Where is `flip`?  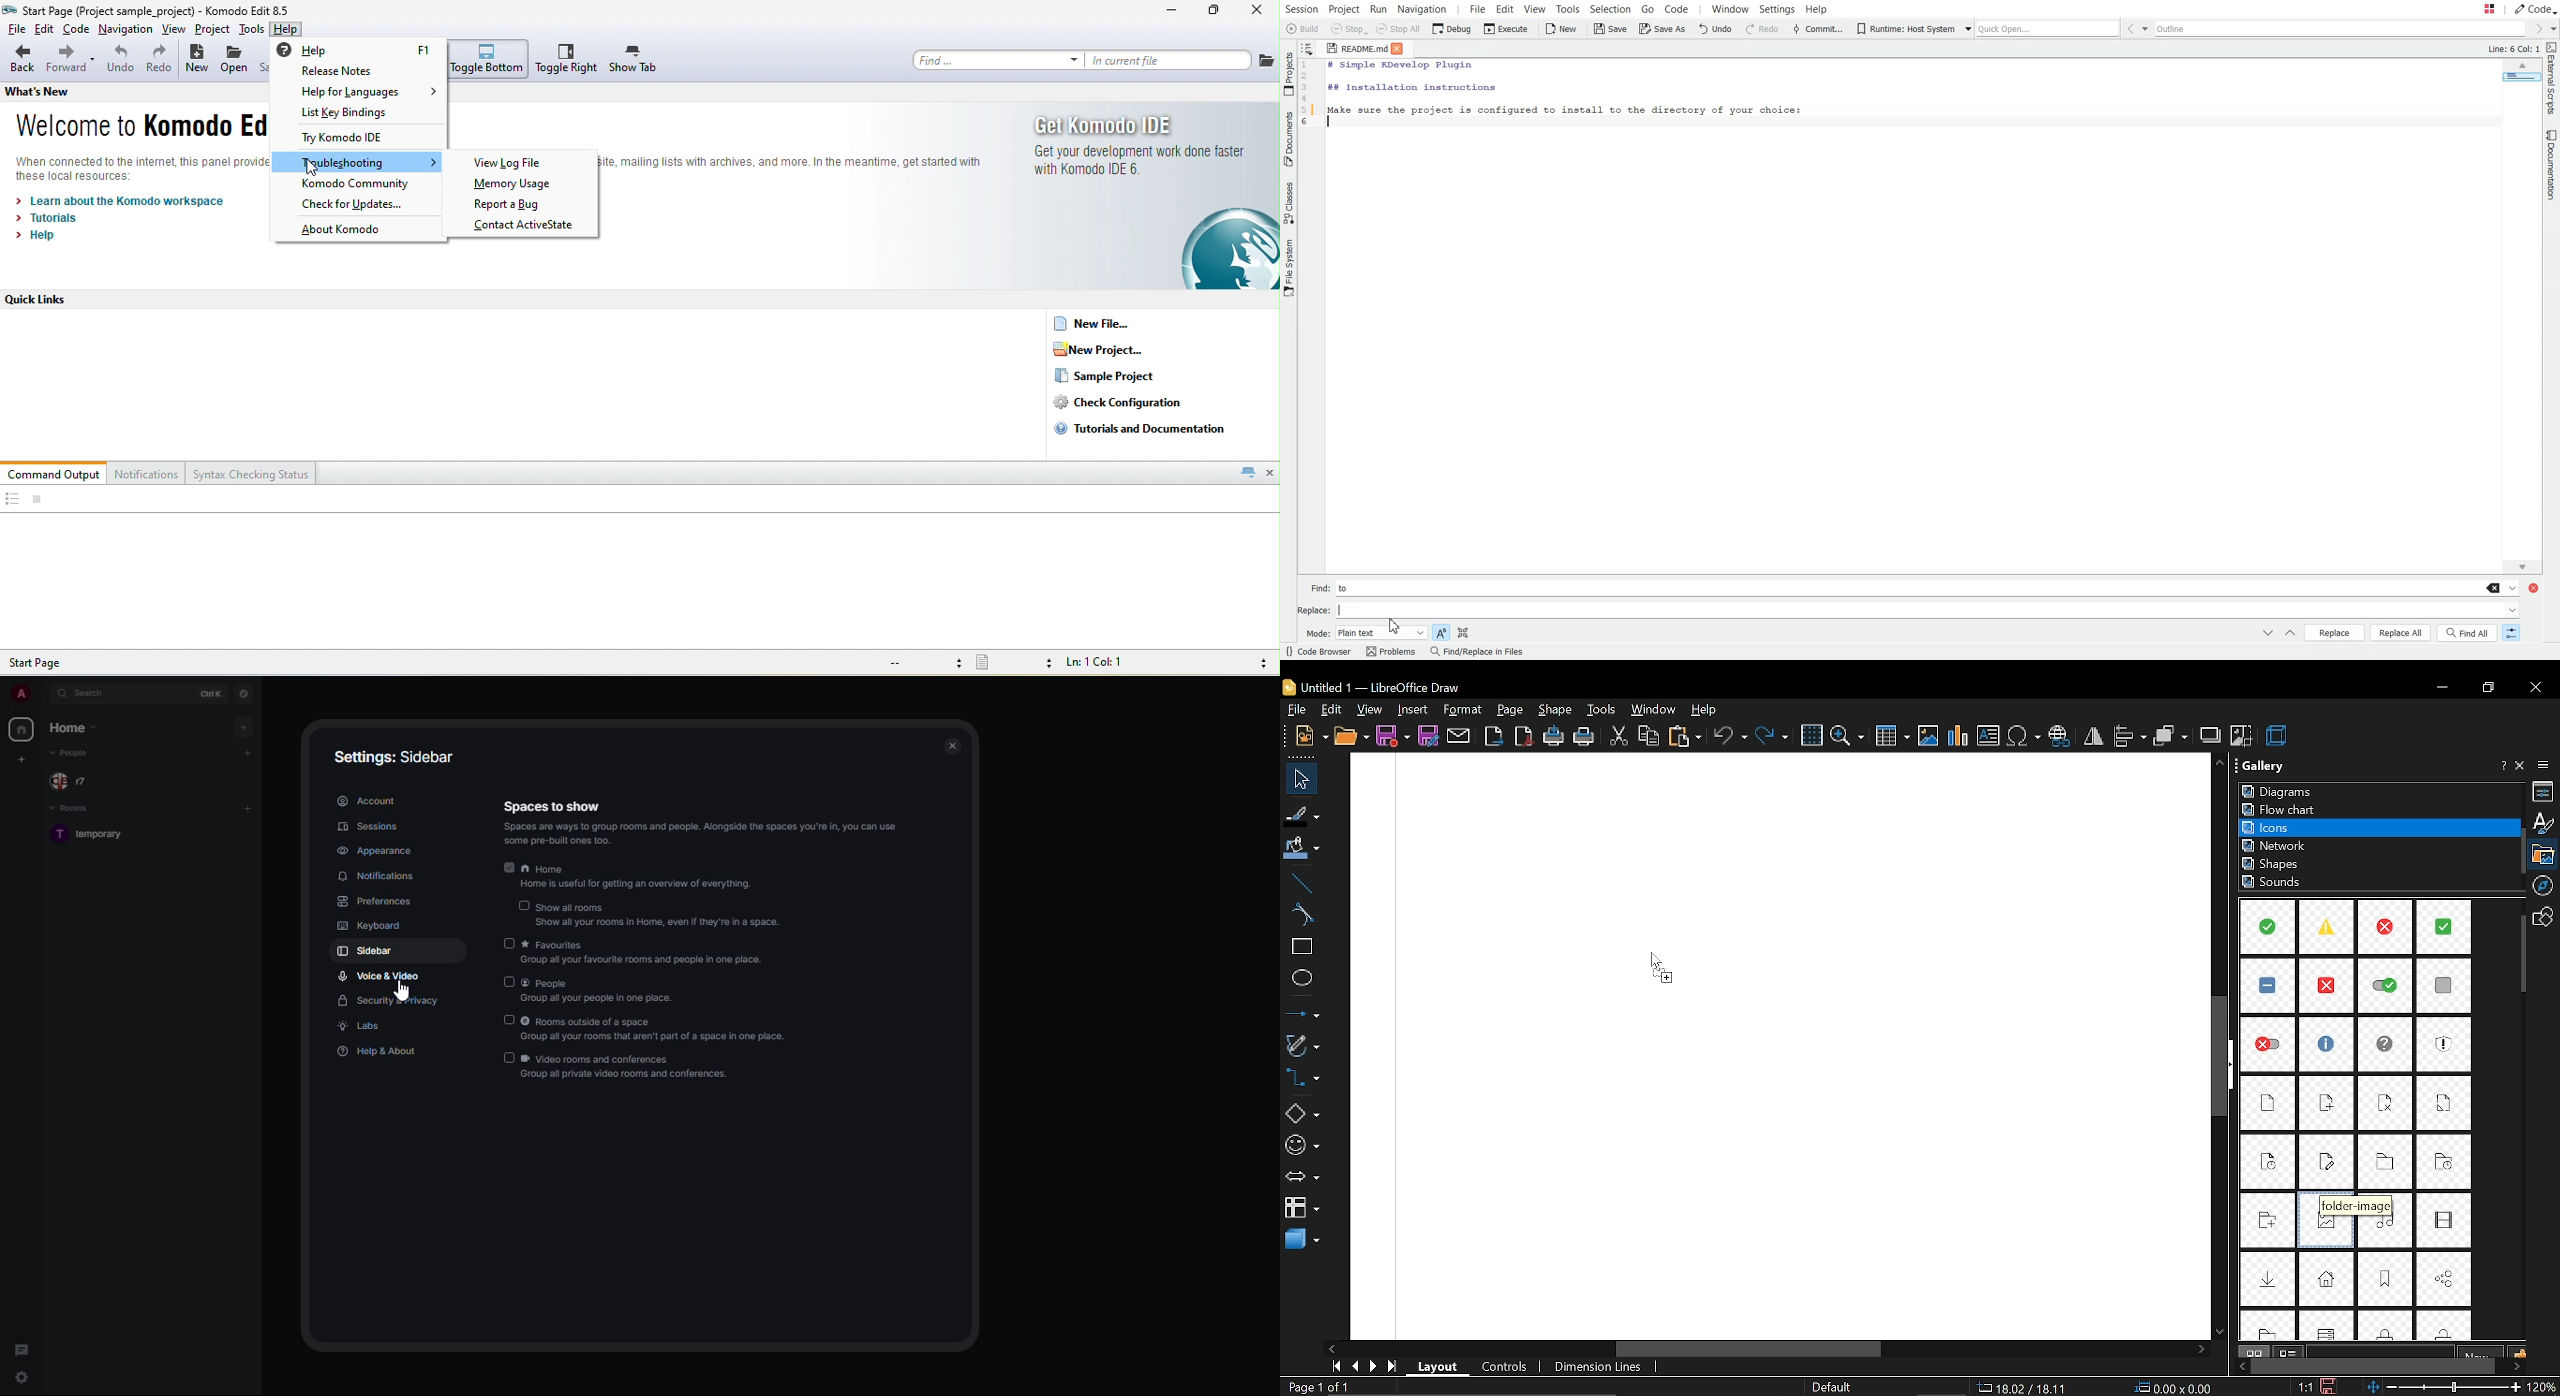
flip is located at coordinates (2092, 739).